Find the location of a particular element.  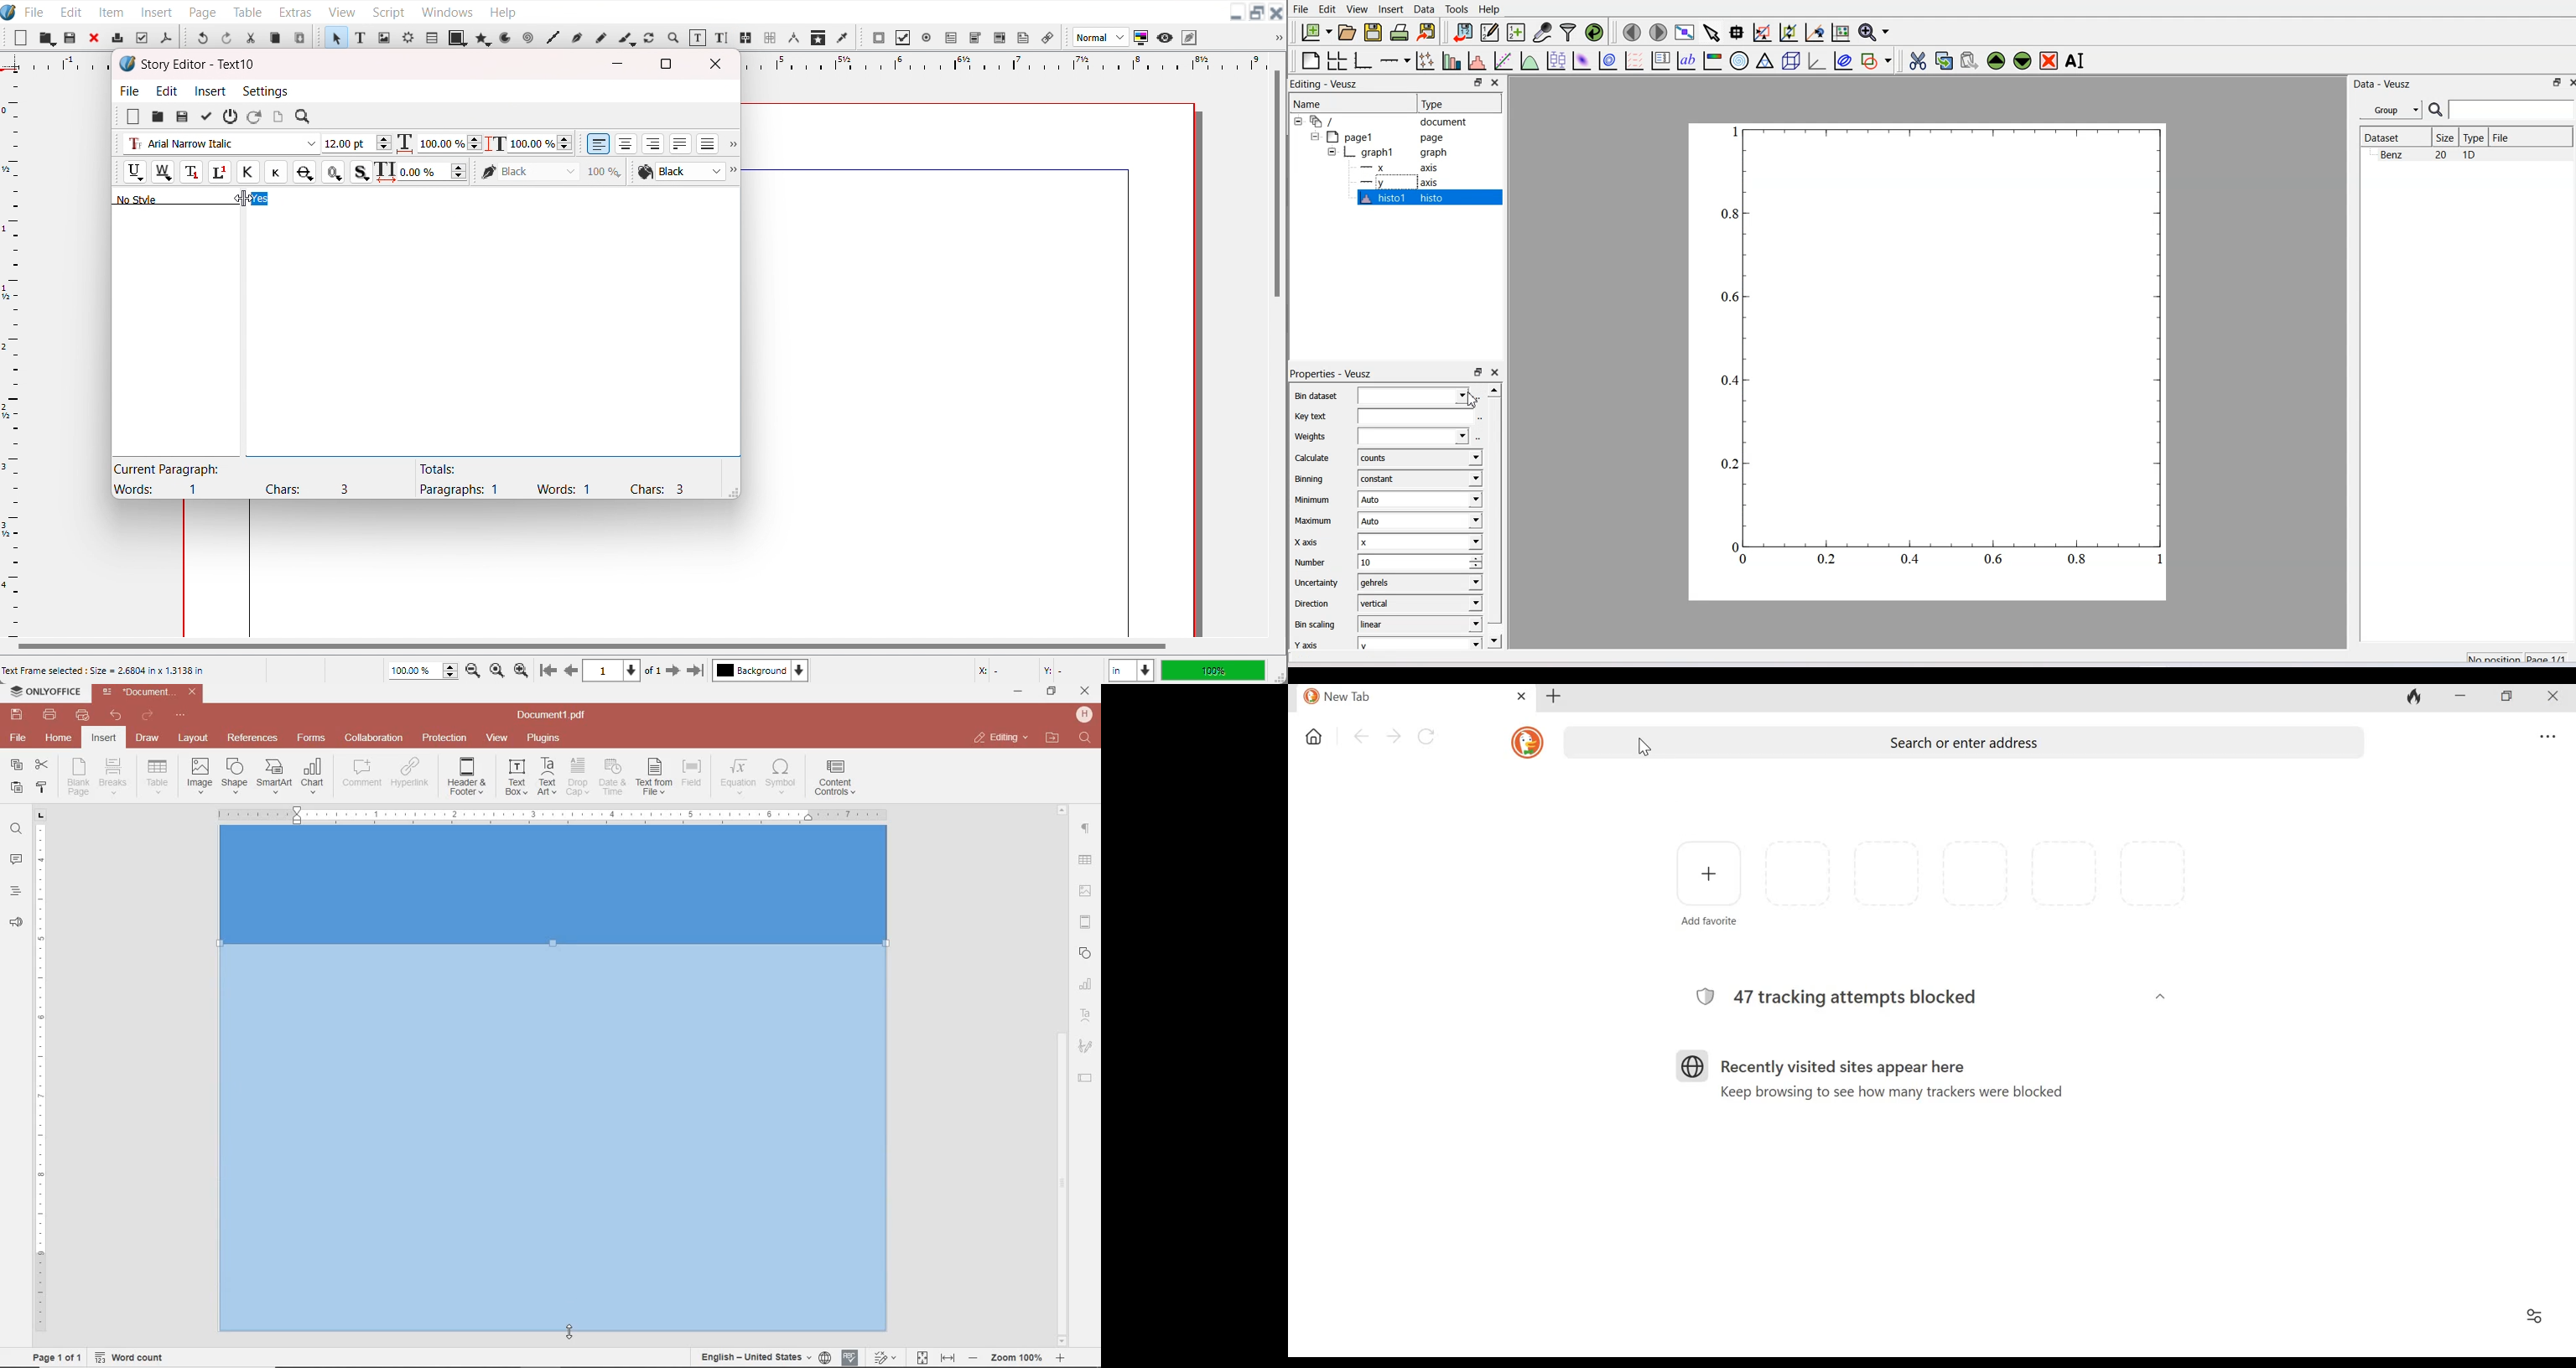

No Position Page 1/1 is located at coordinates (2516, 657).